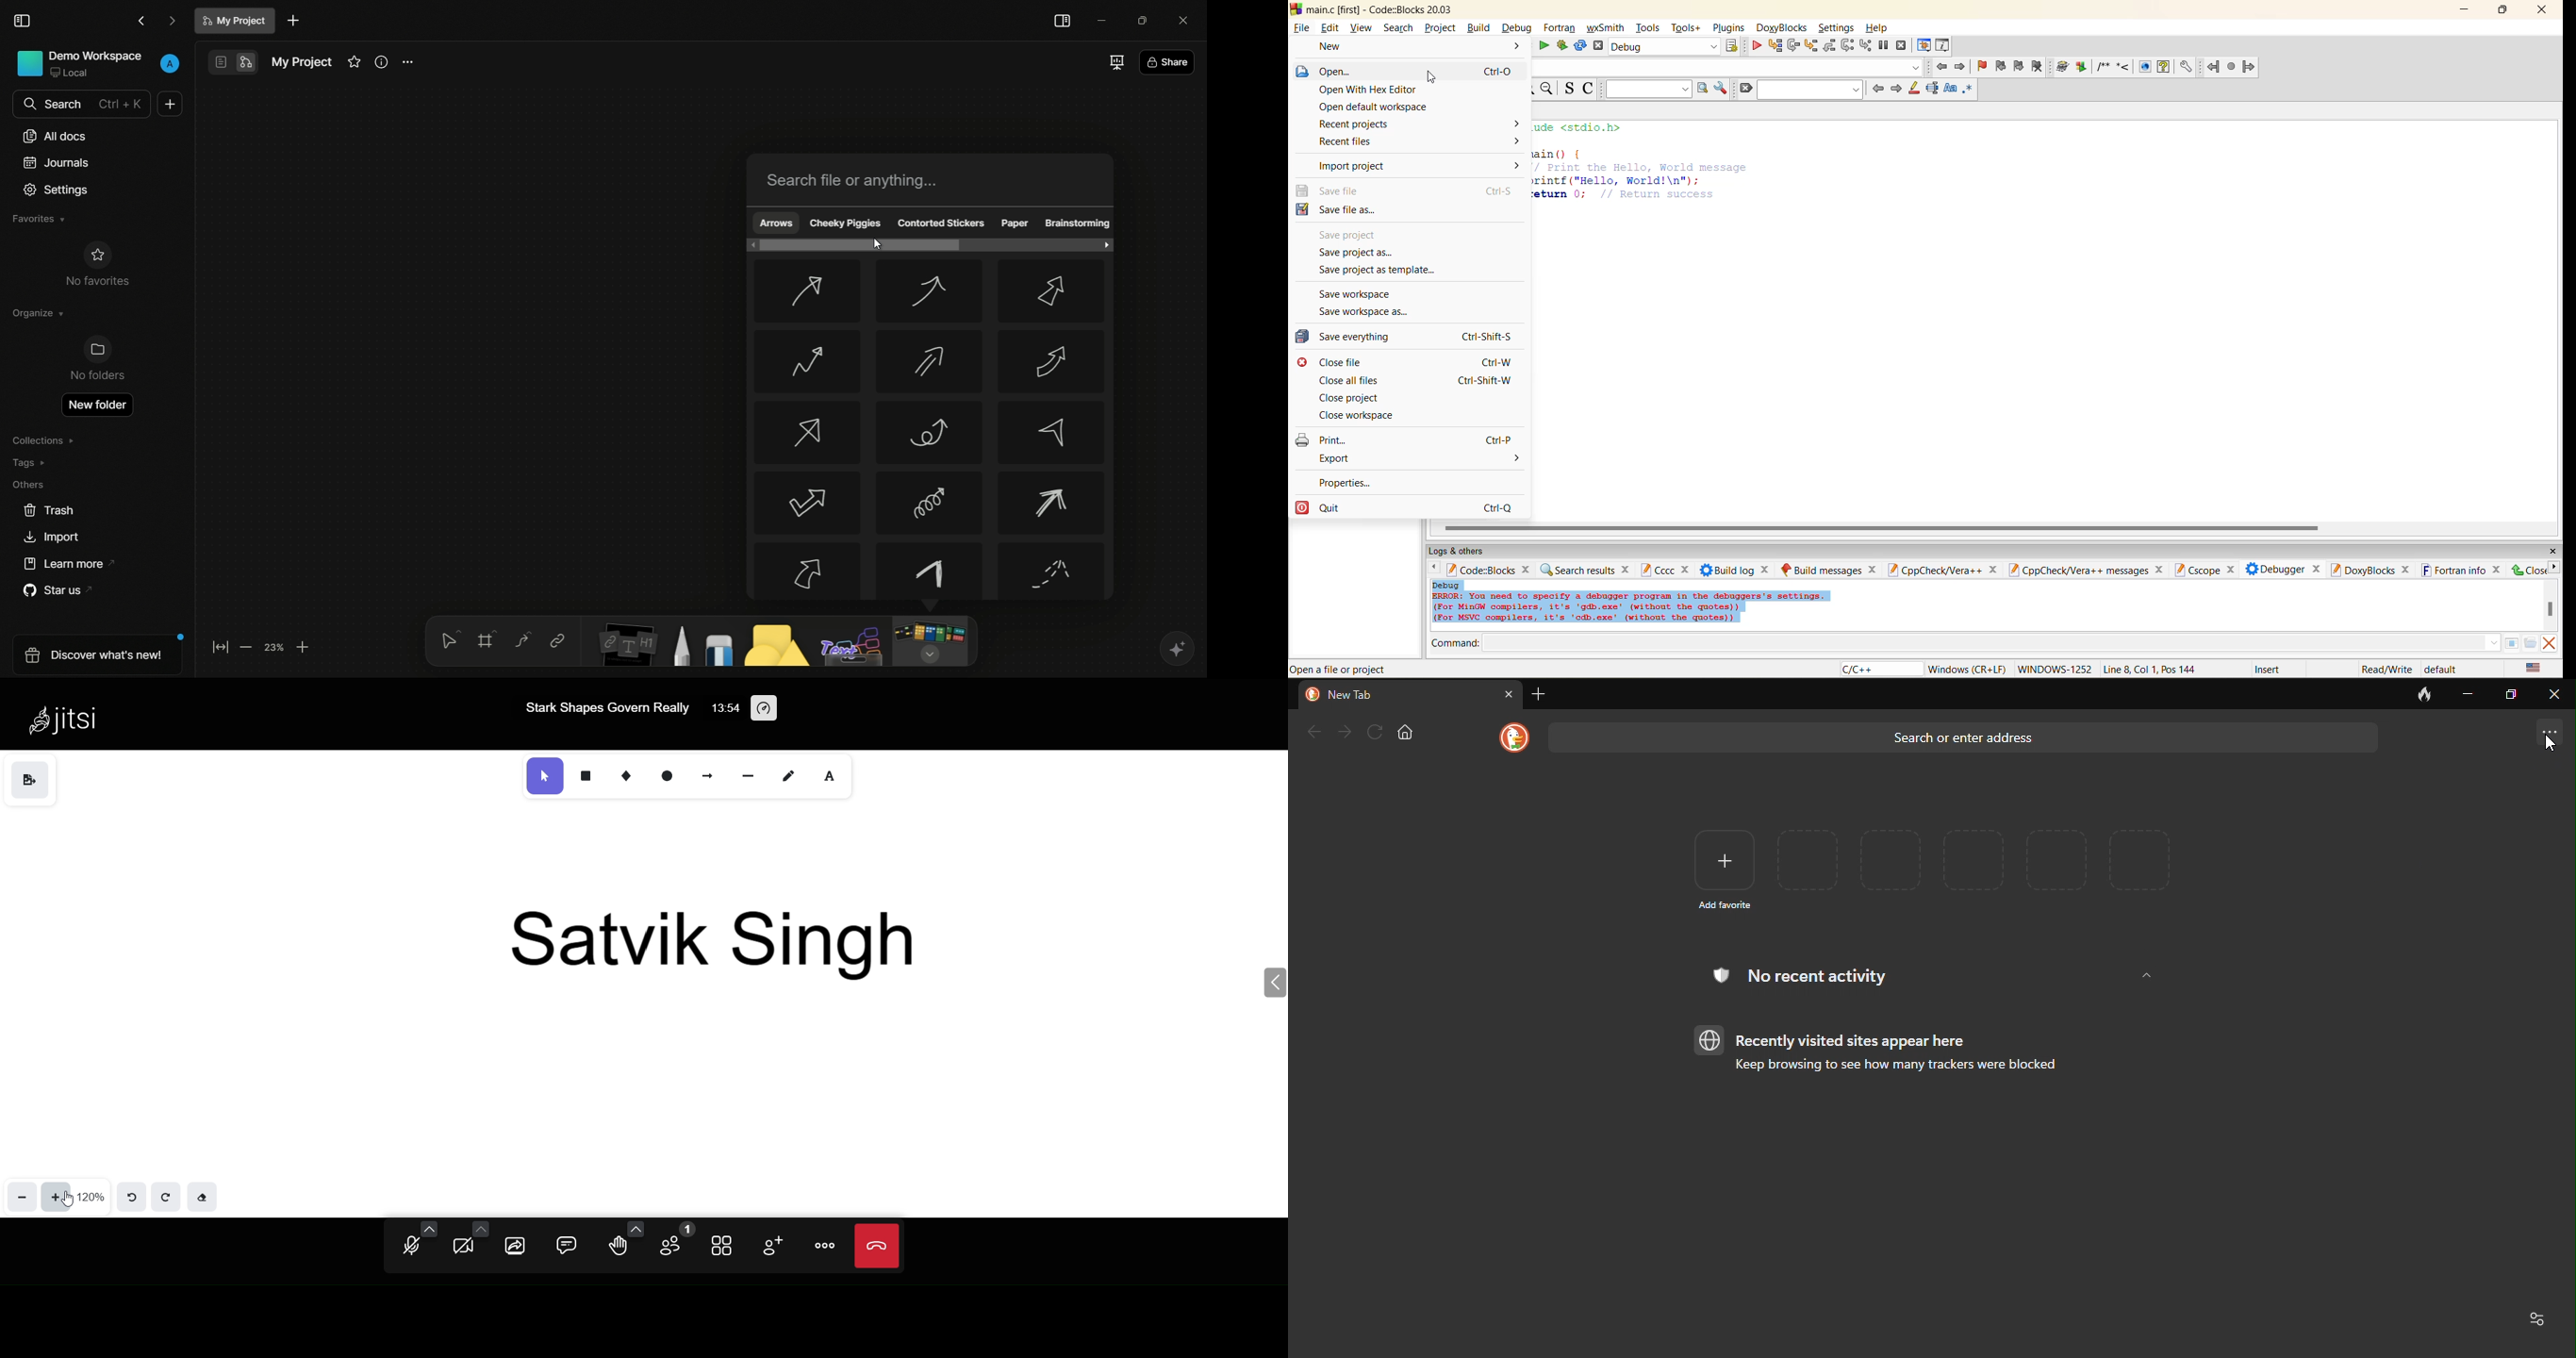 This screenshot has width=2576, height=1372. What do you see at coordinates (1301, 26) in the screenshot?
I see `file` at bounding box center [1301, 26].